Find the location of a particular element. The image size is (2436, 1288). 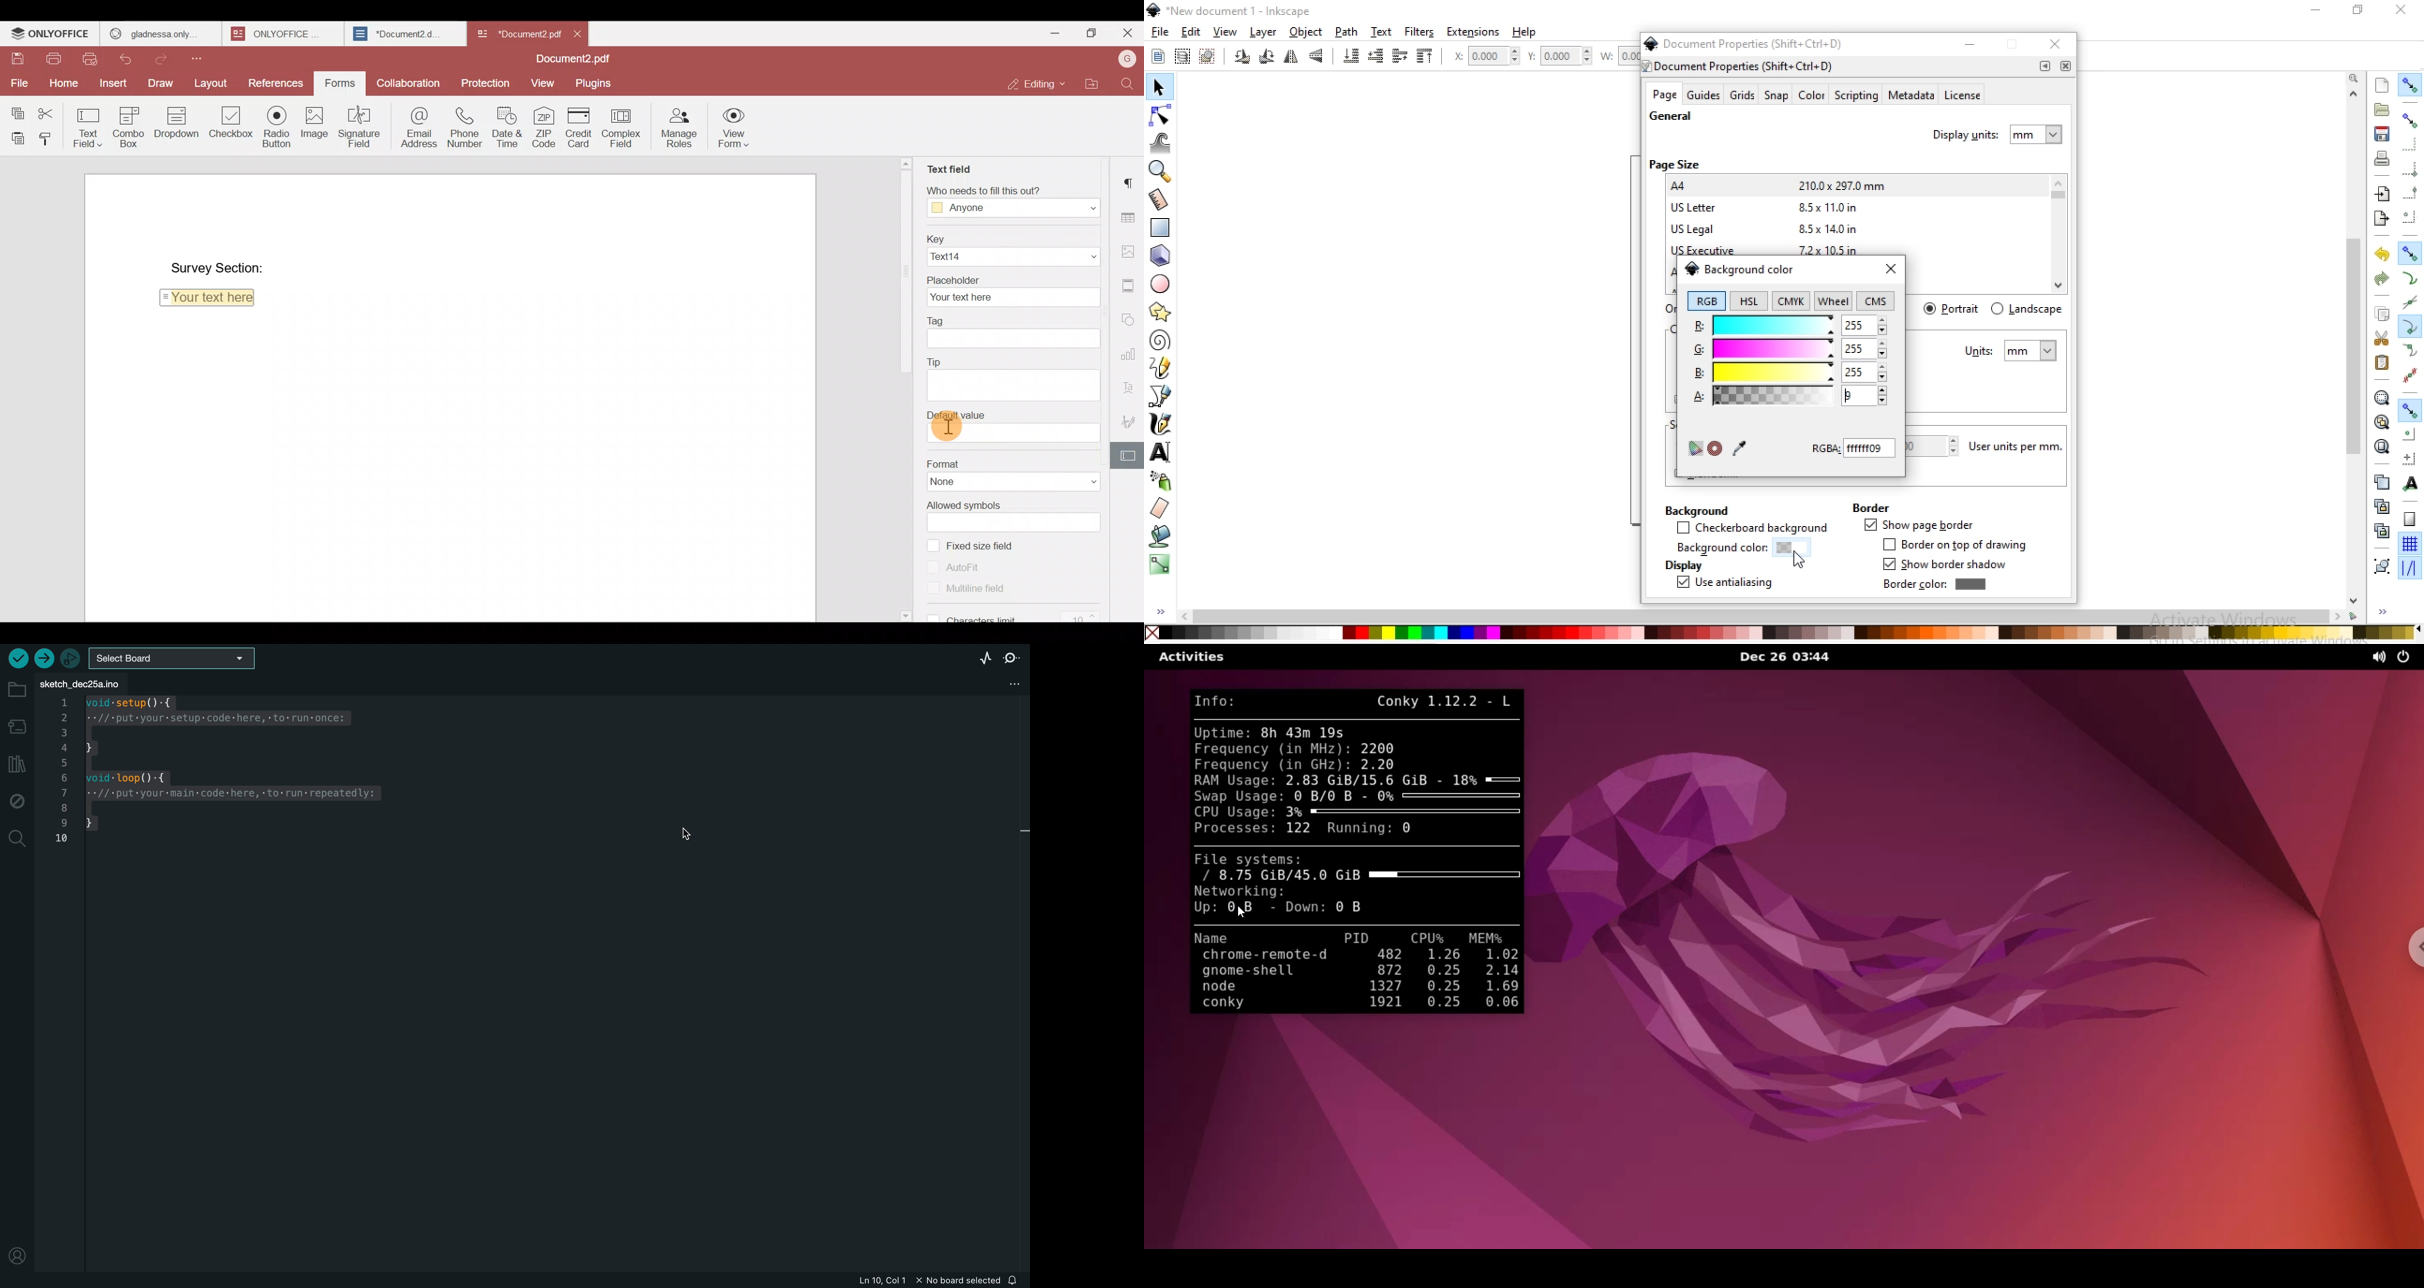

file  in formation is located at coordinates (918, 1279).